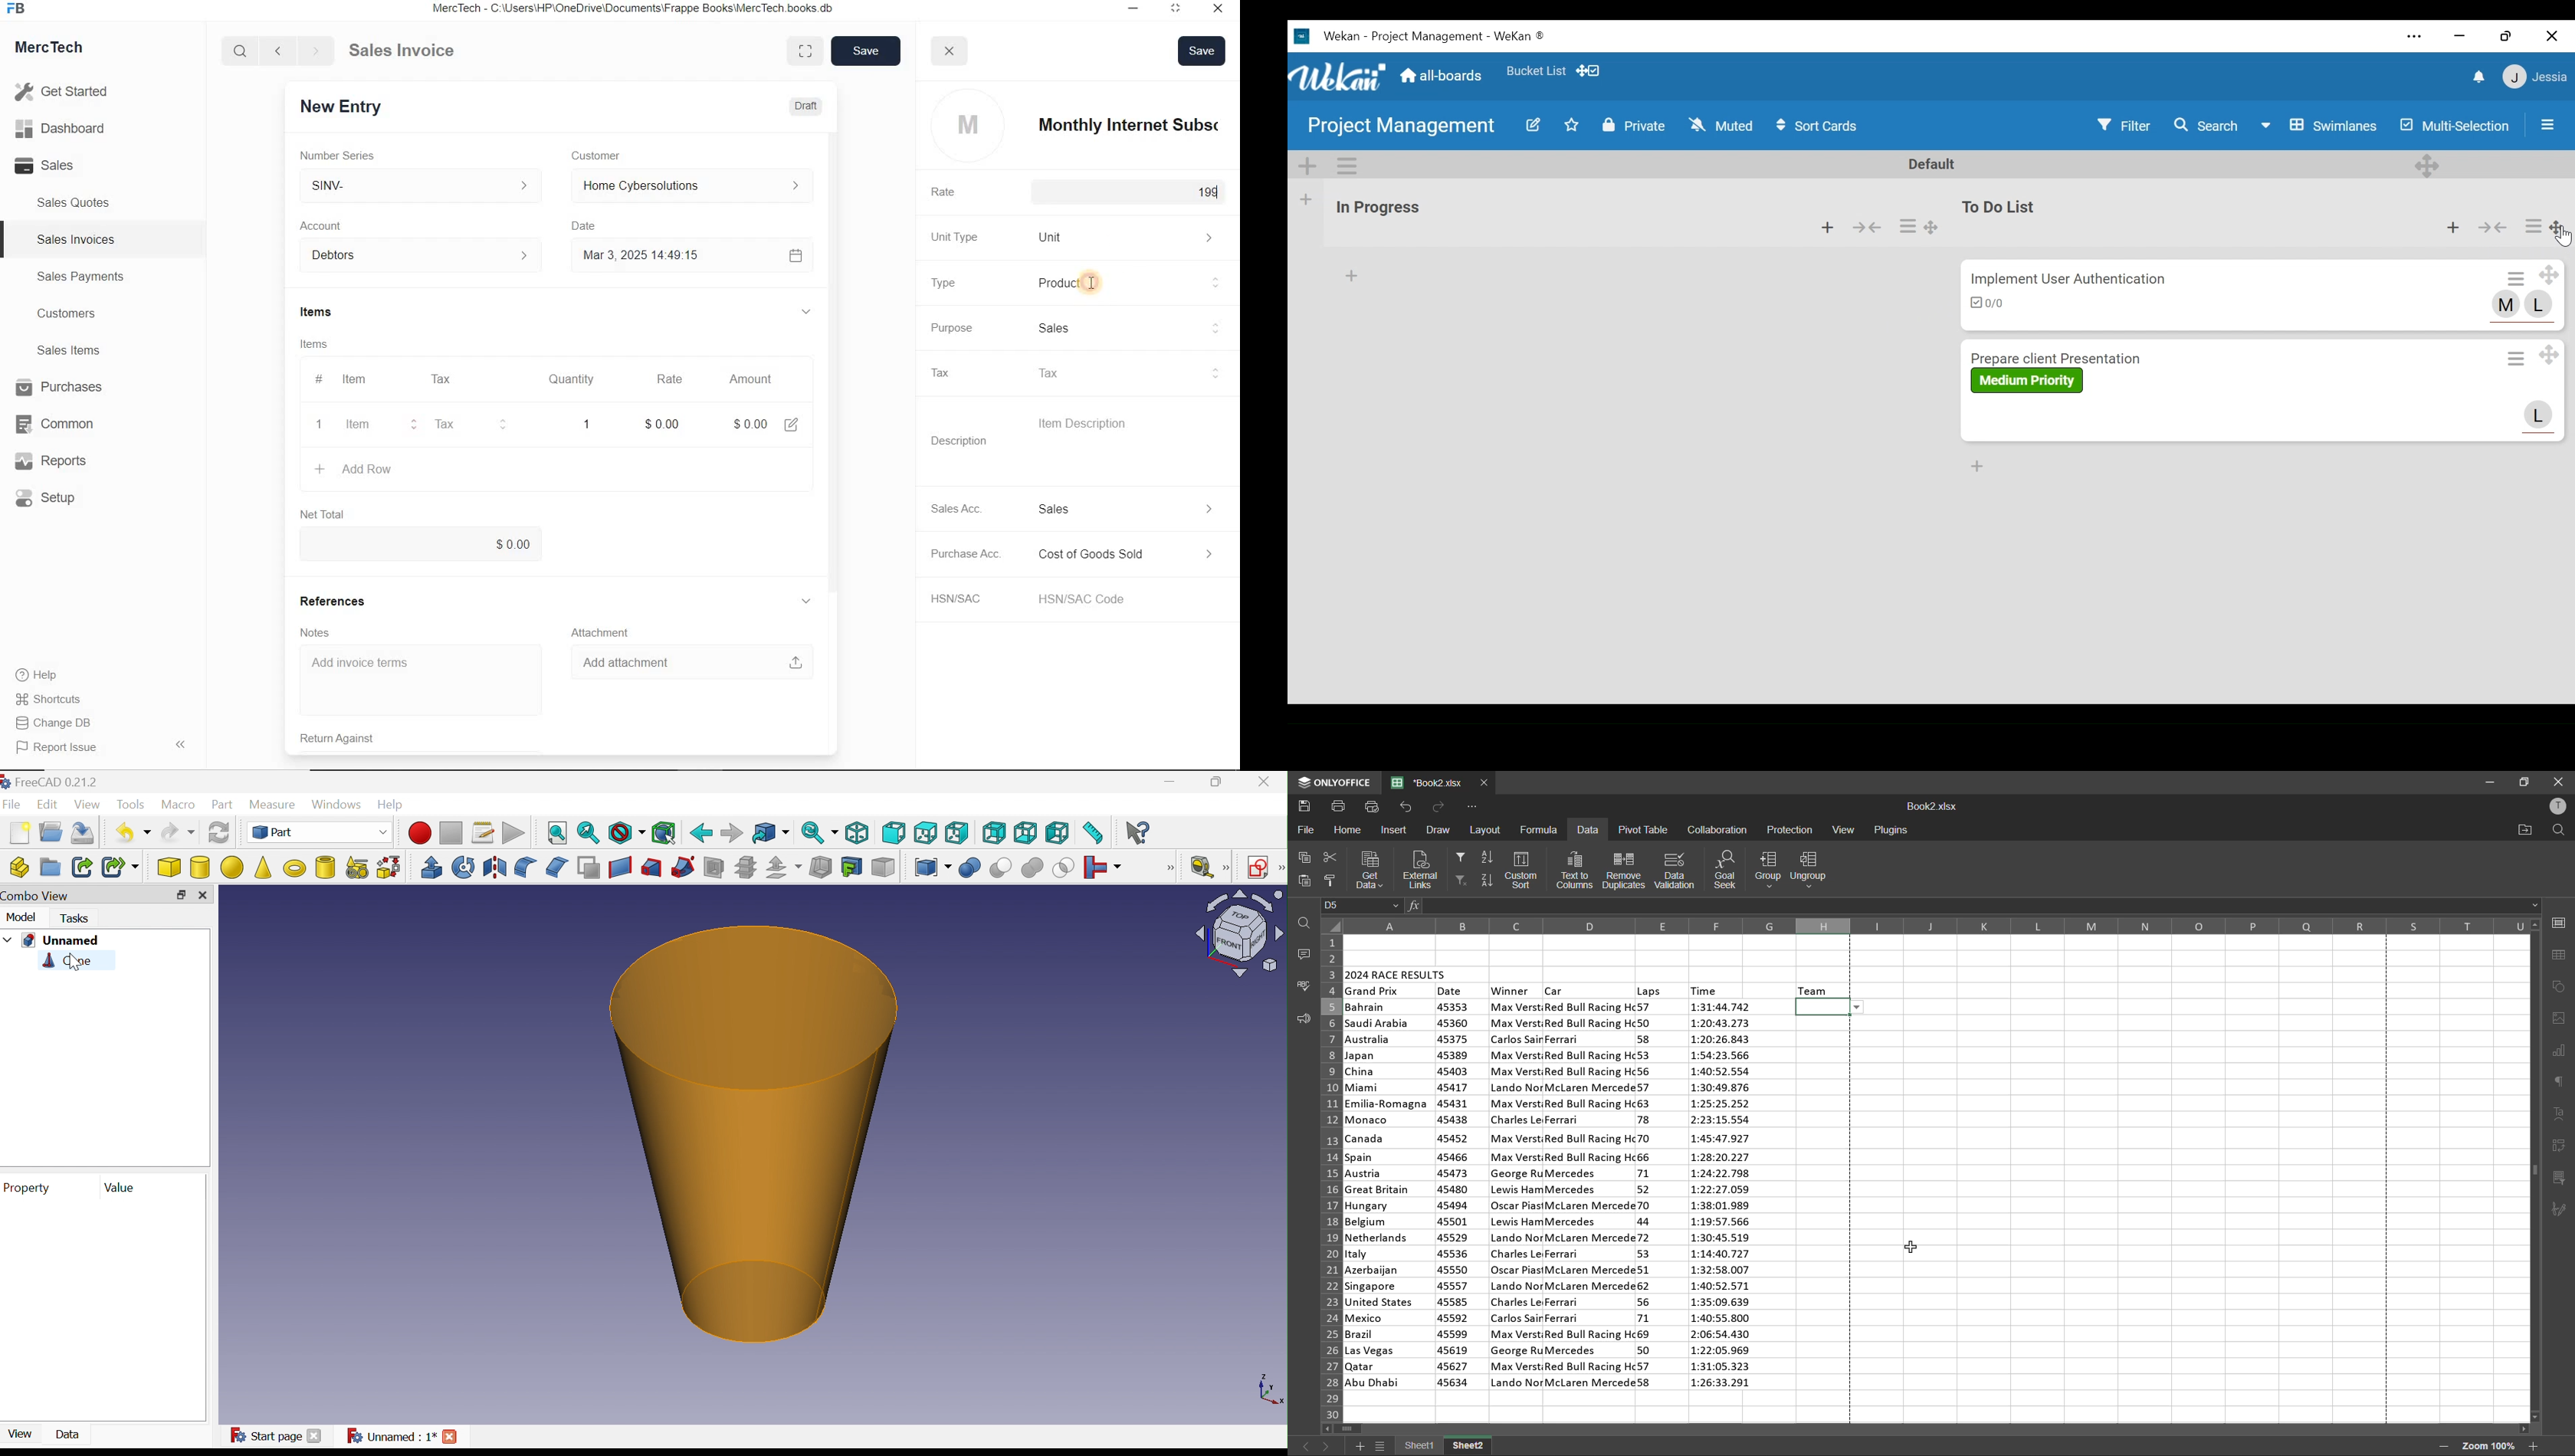  What do you see at coordinates (2560, 1114) in the screenshot?
I see `text` at bounding box center [2560, 1114].